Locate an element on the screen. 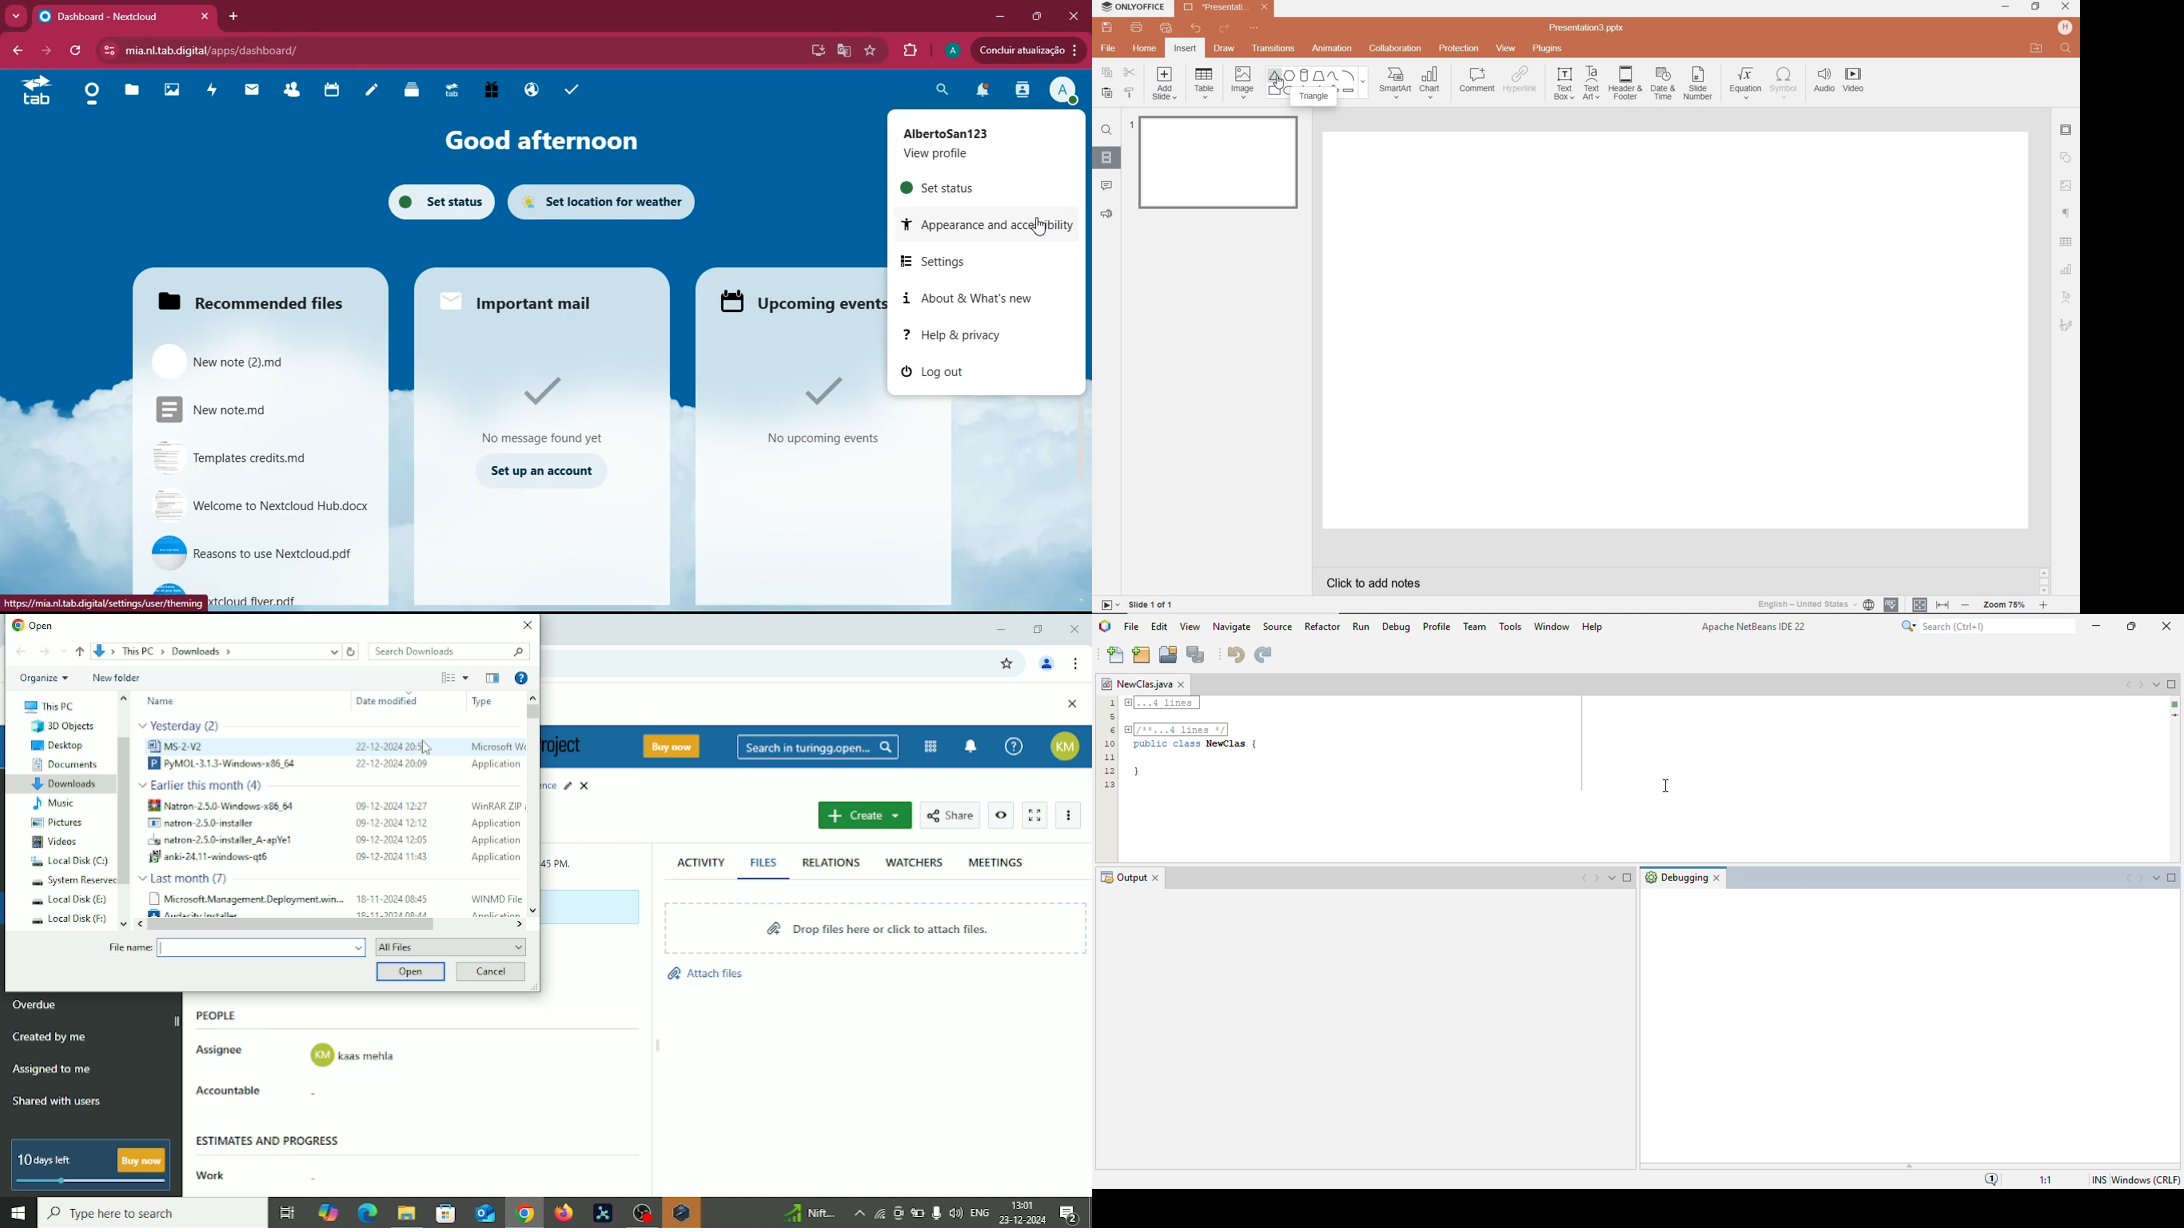 The width and height of the screenshot is (2184, 1232). REDO is located at coordinates (1226, 29).